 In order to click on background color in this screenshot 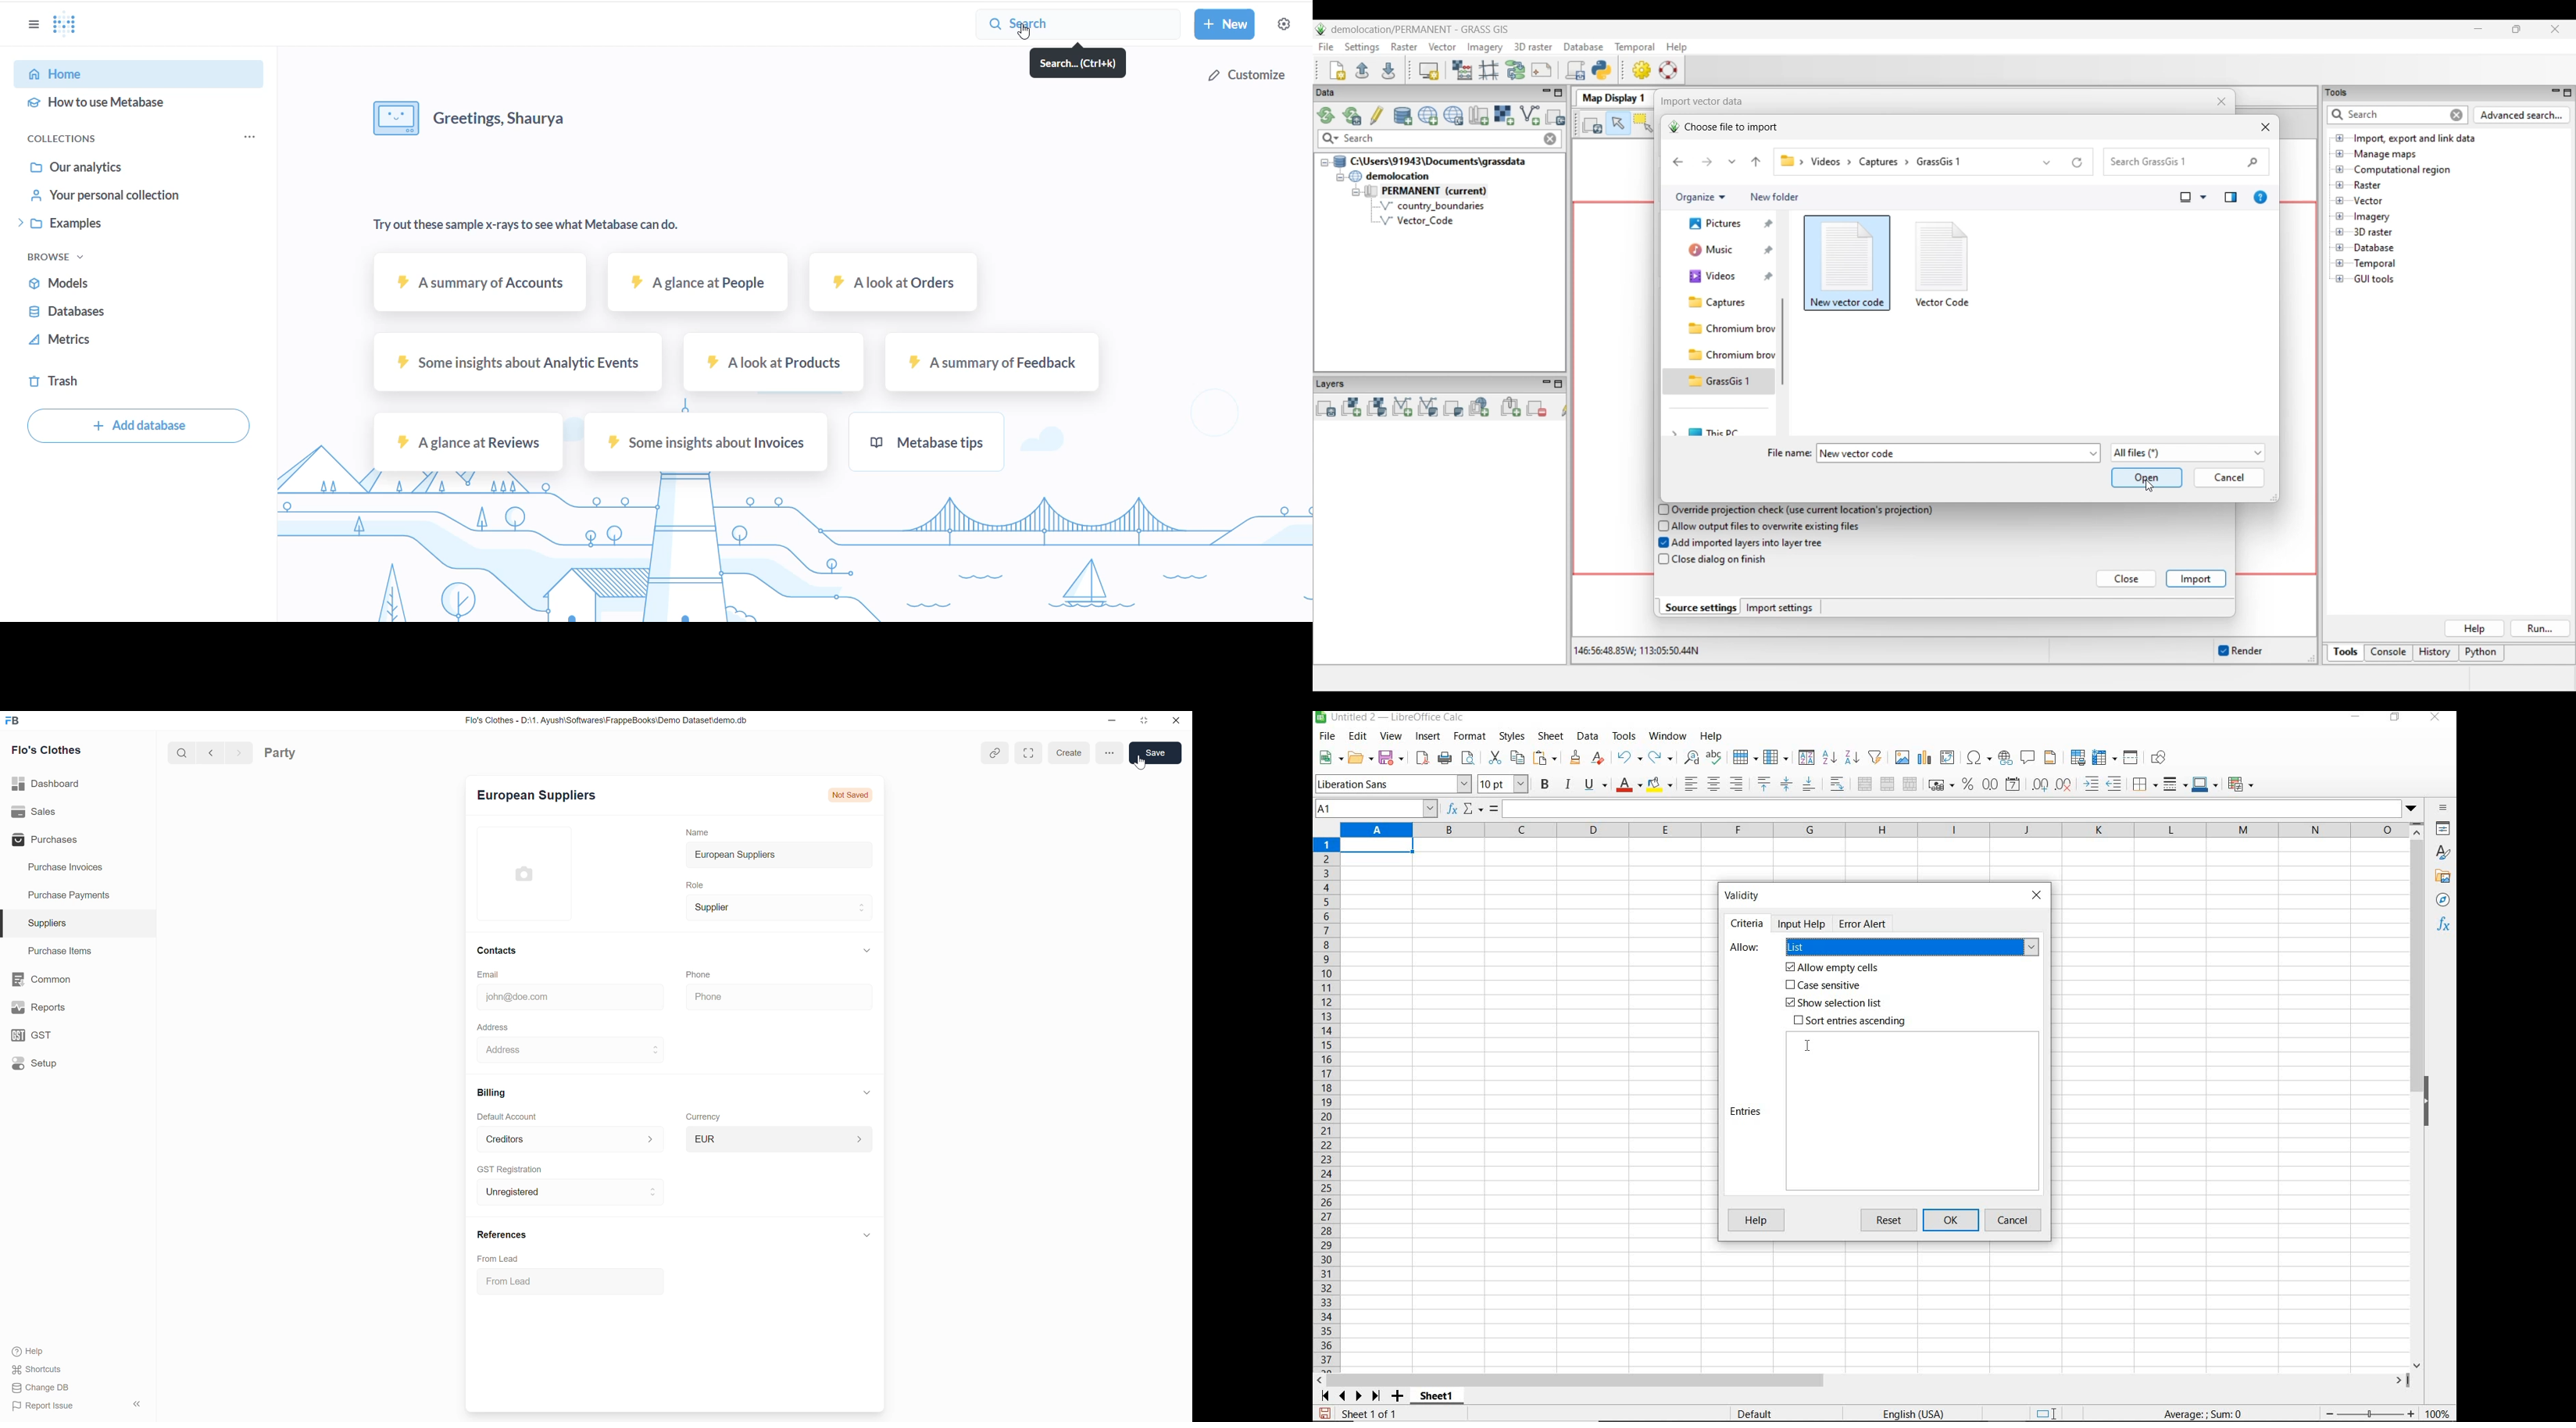, I will do `click(1659, 786)`.